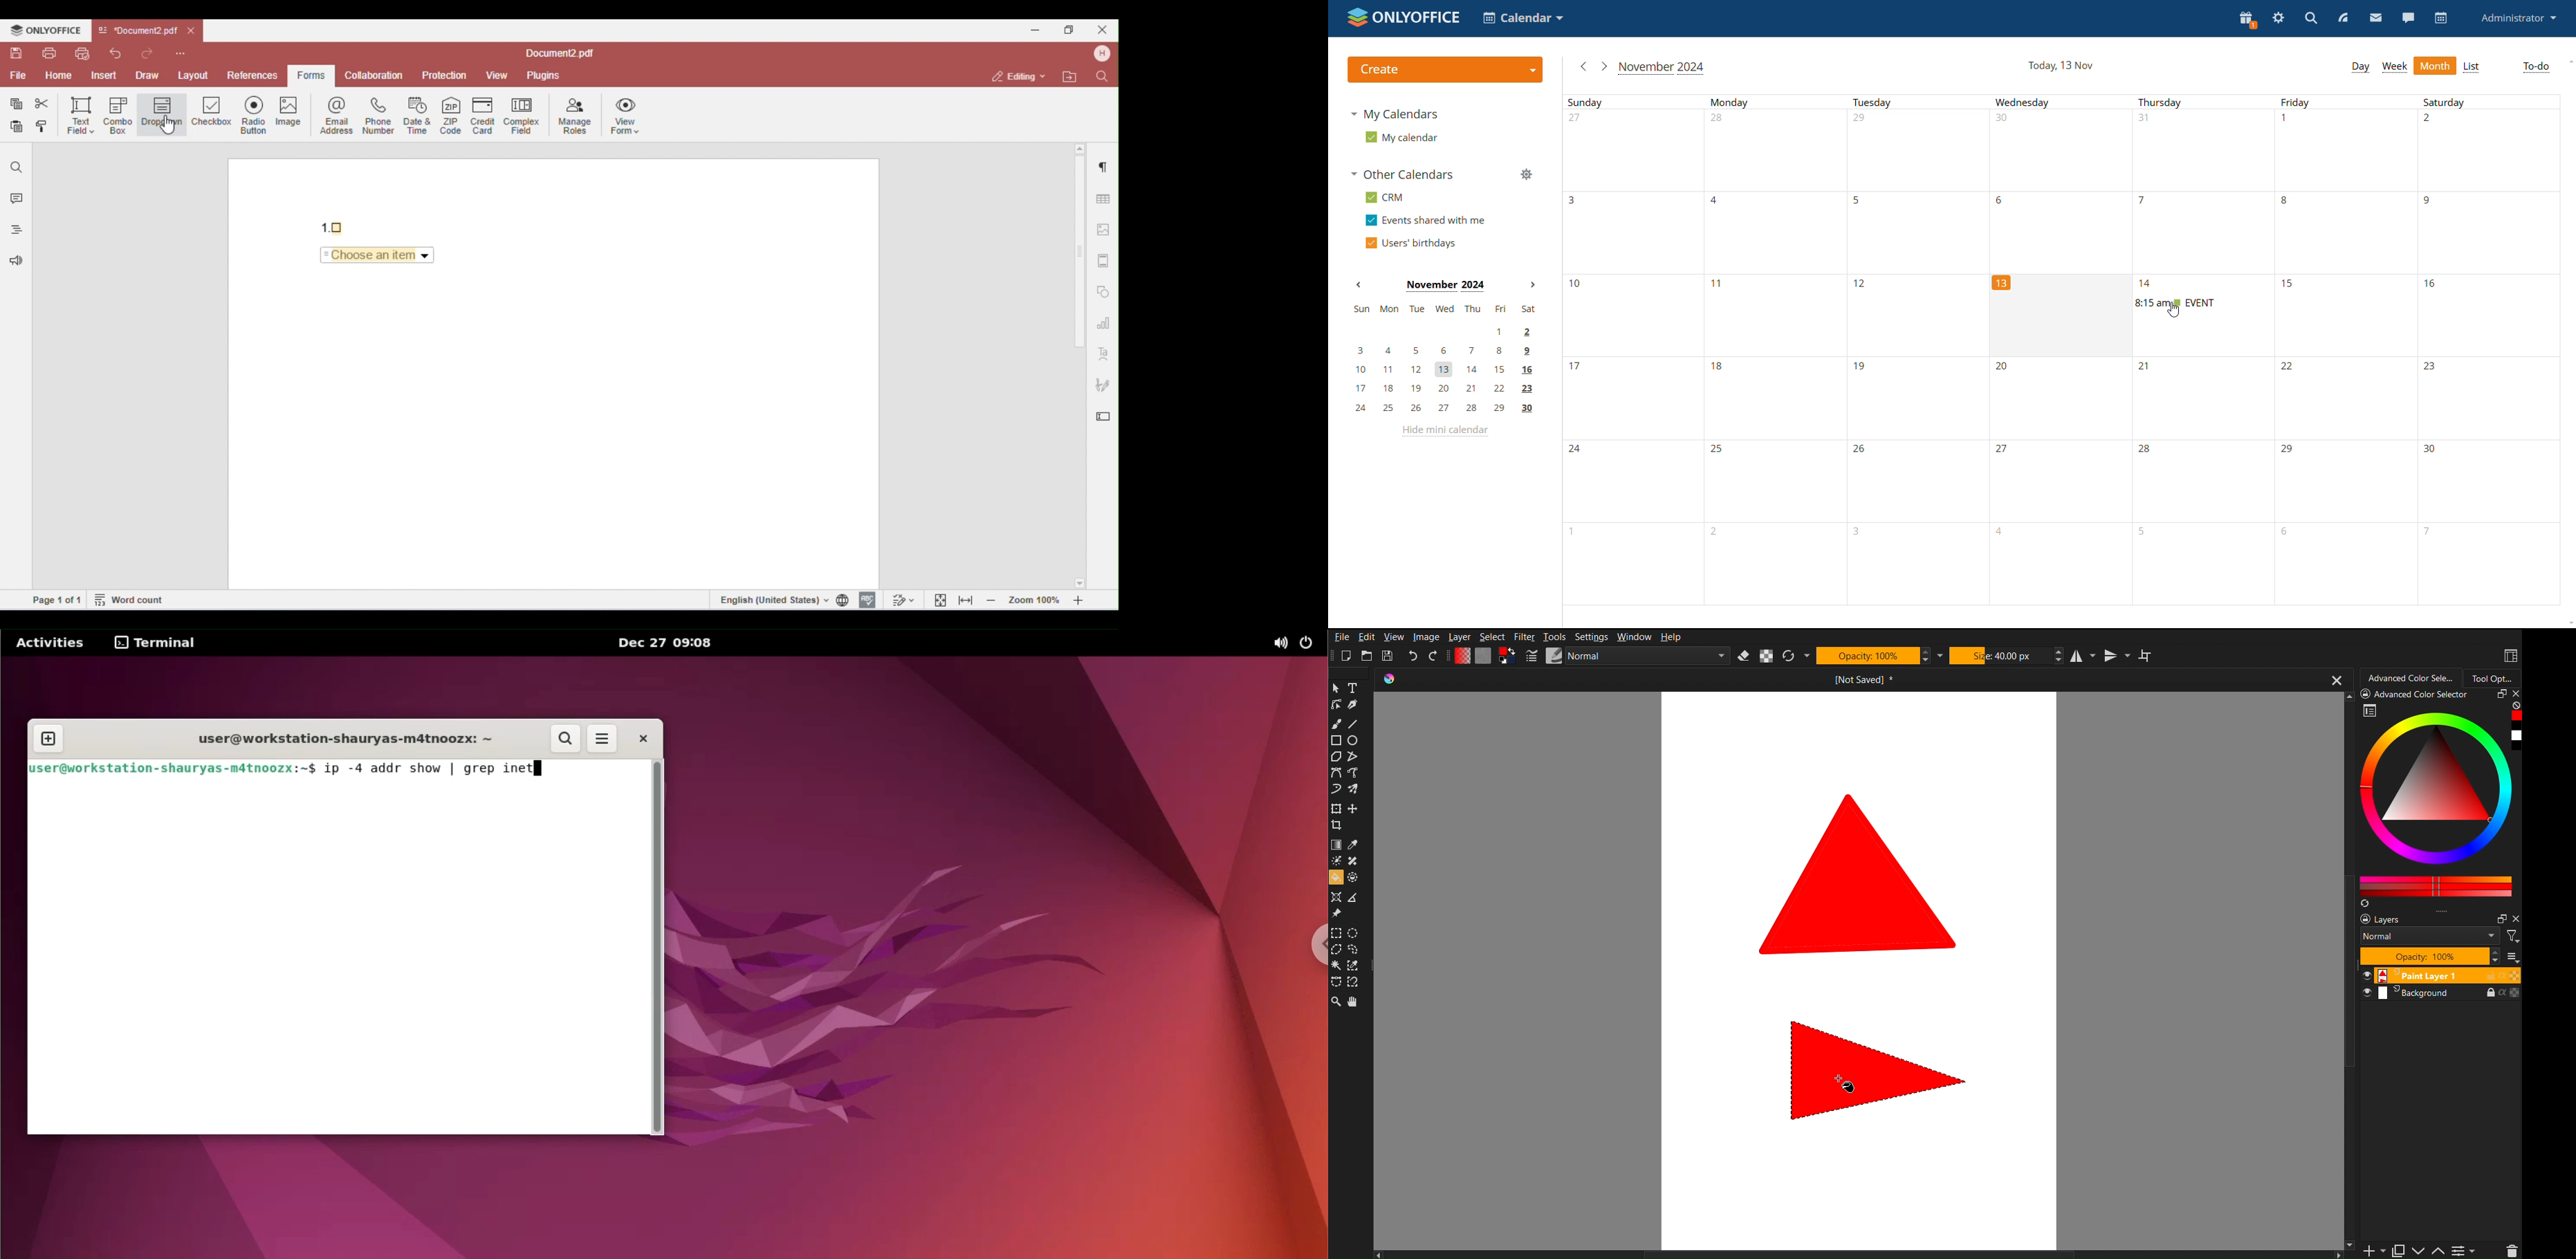 Image resolution: width=2576 pixels, height=1260 pixels. Describe the element at coordinates (1634, 638) in the screenshot. I see `Window` at that location.